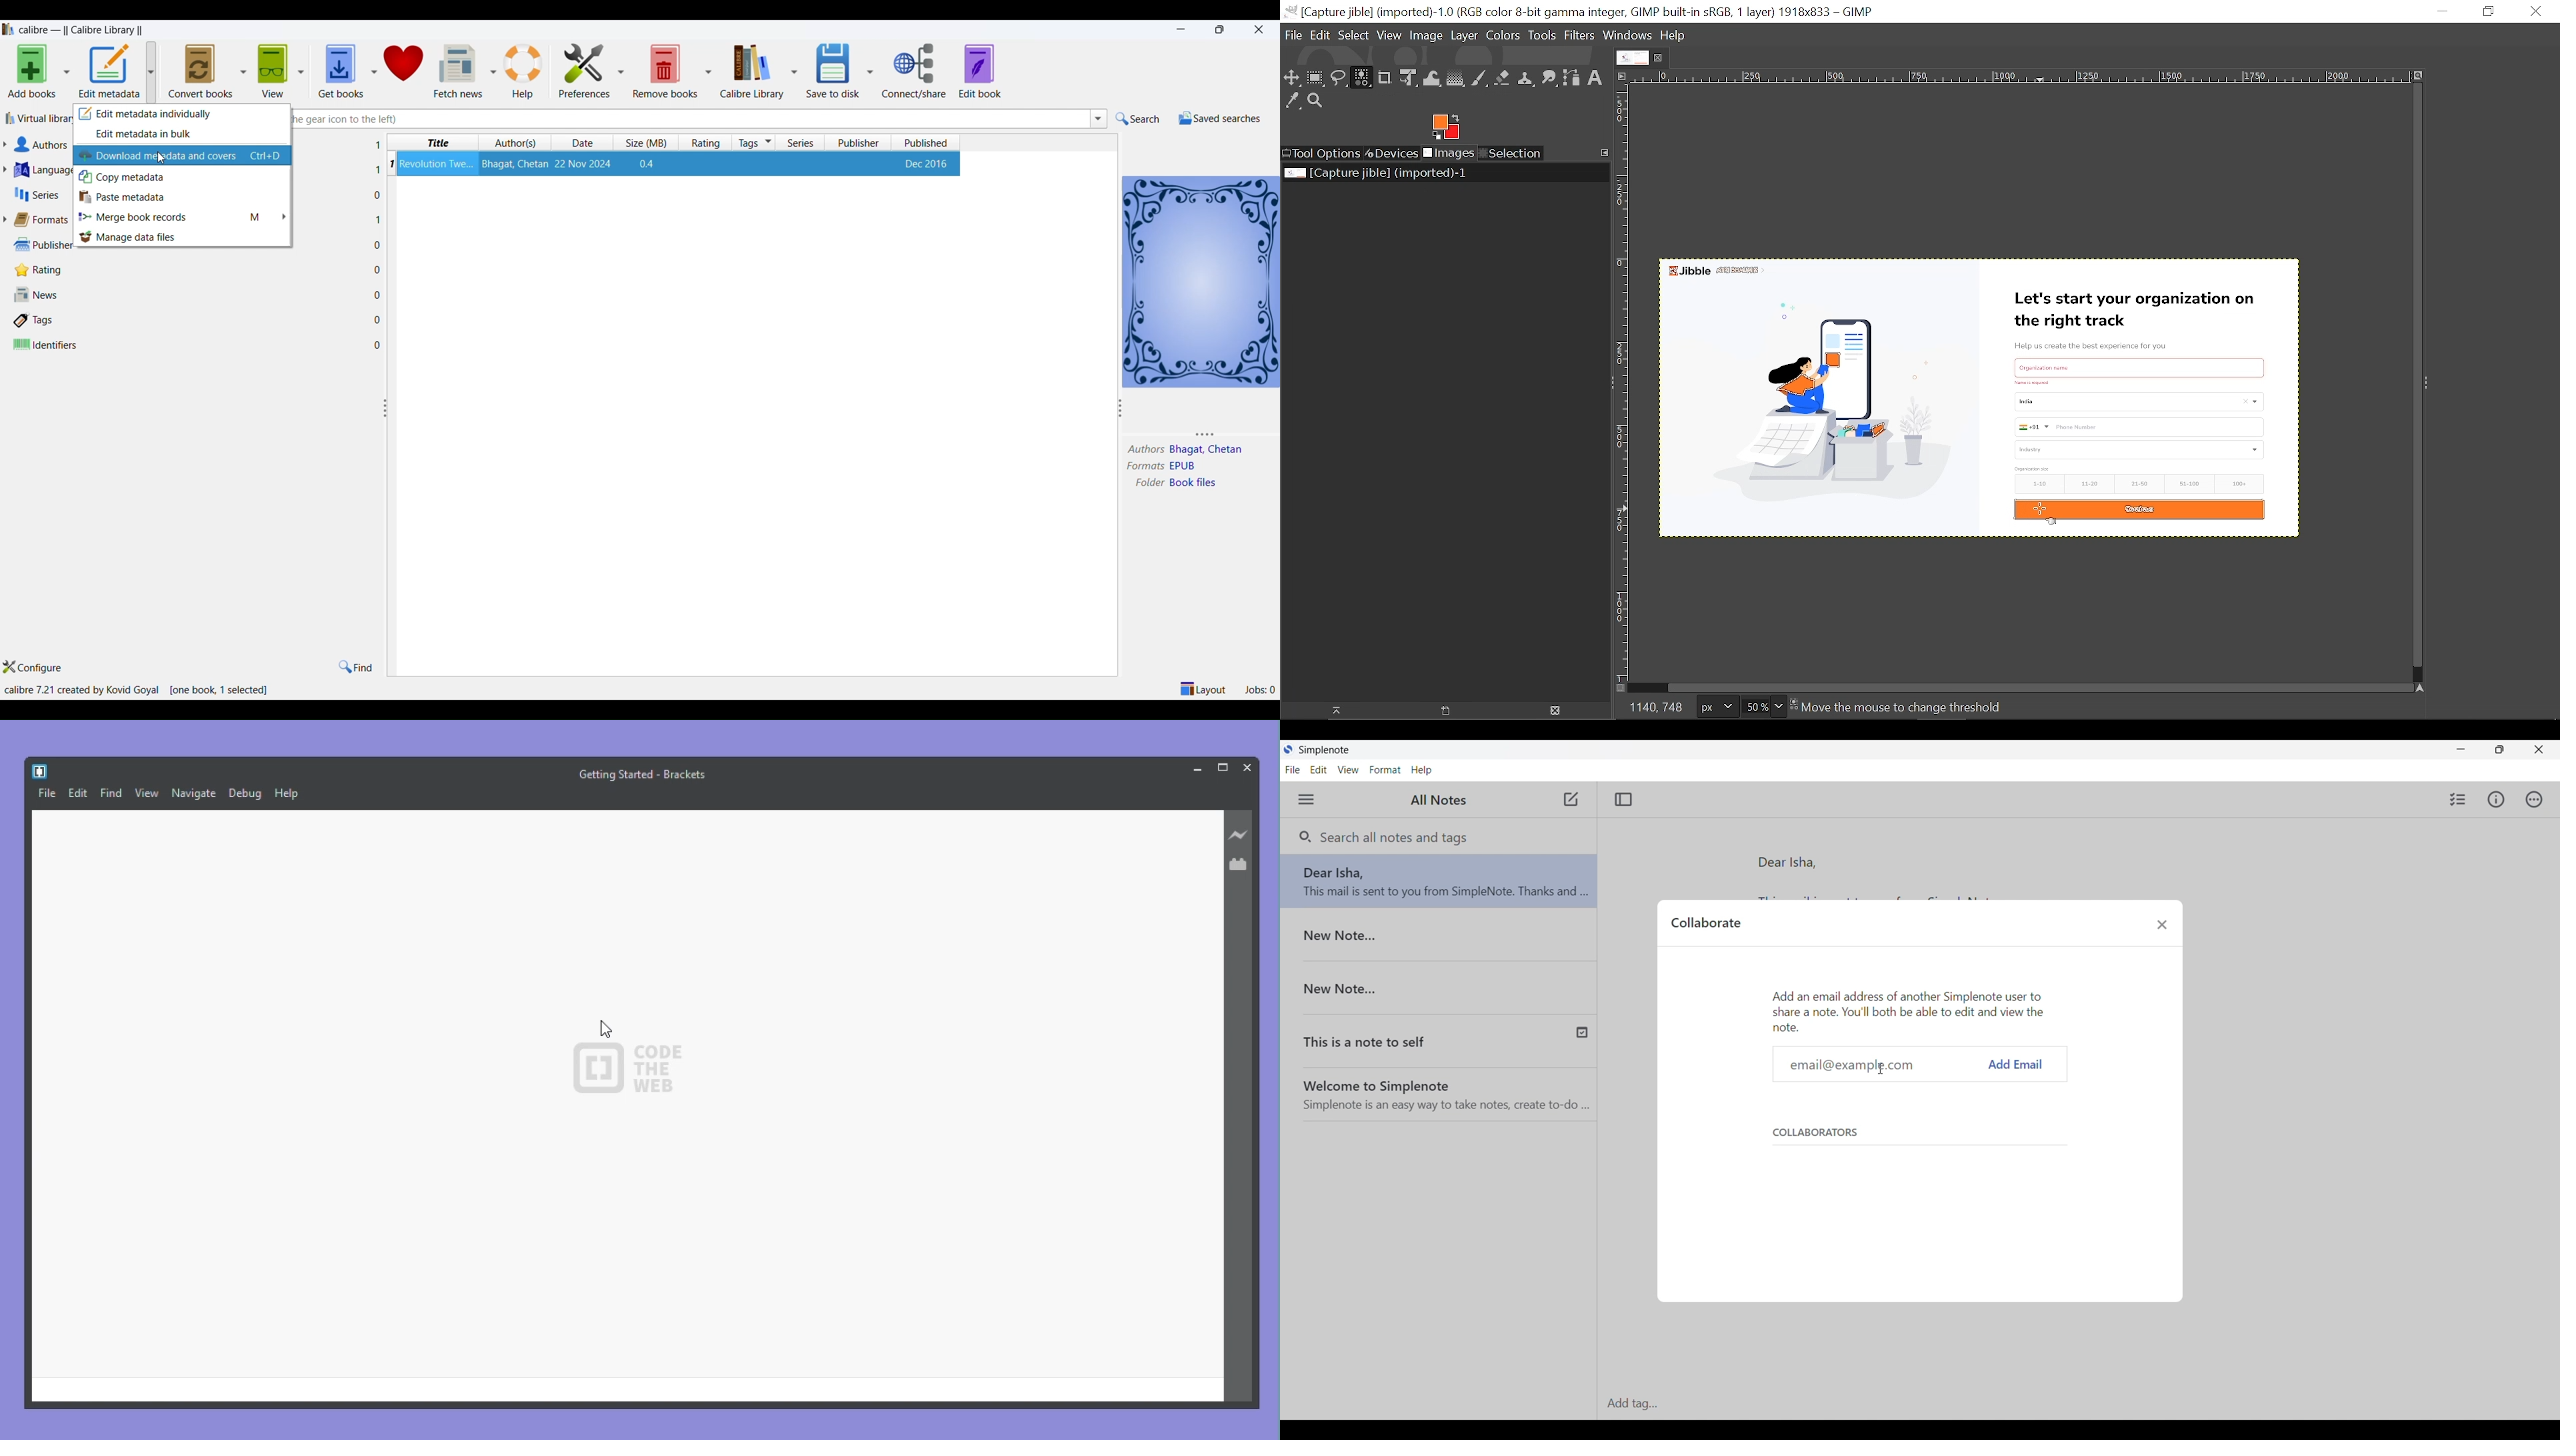 The image size is (2576, 1456). What do you see at coordinates (2416, 77) in the screenshot?
I see `Zoom when window size changes` at bounding box center [2416, 77].